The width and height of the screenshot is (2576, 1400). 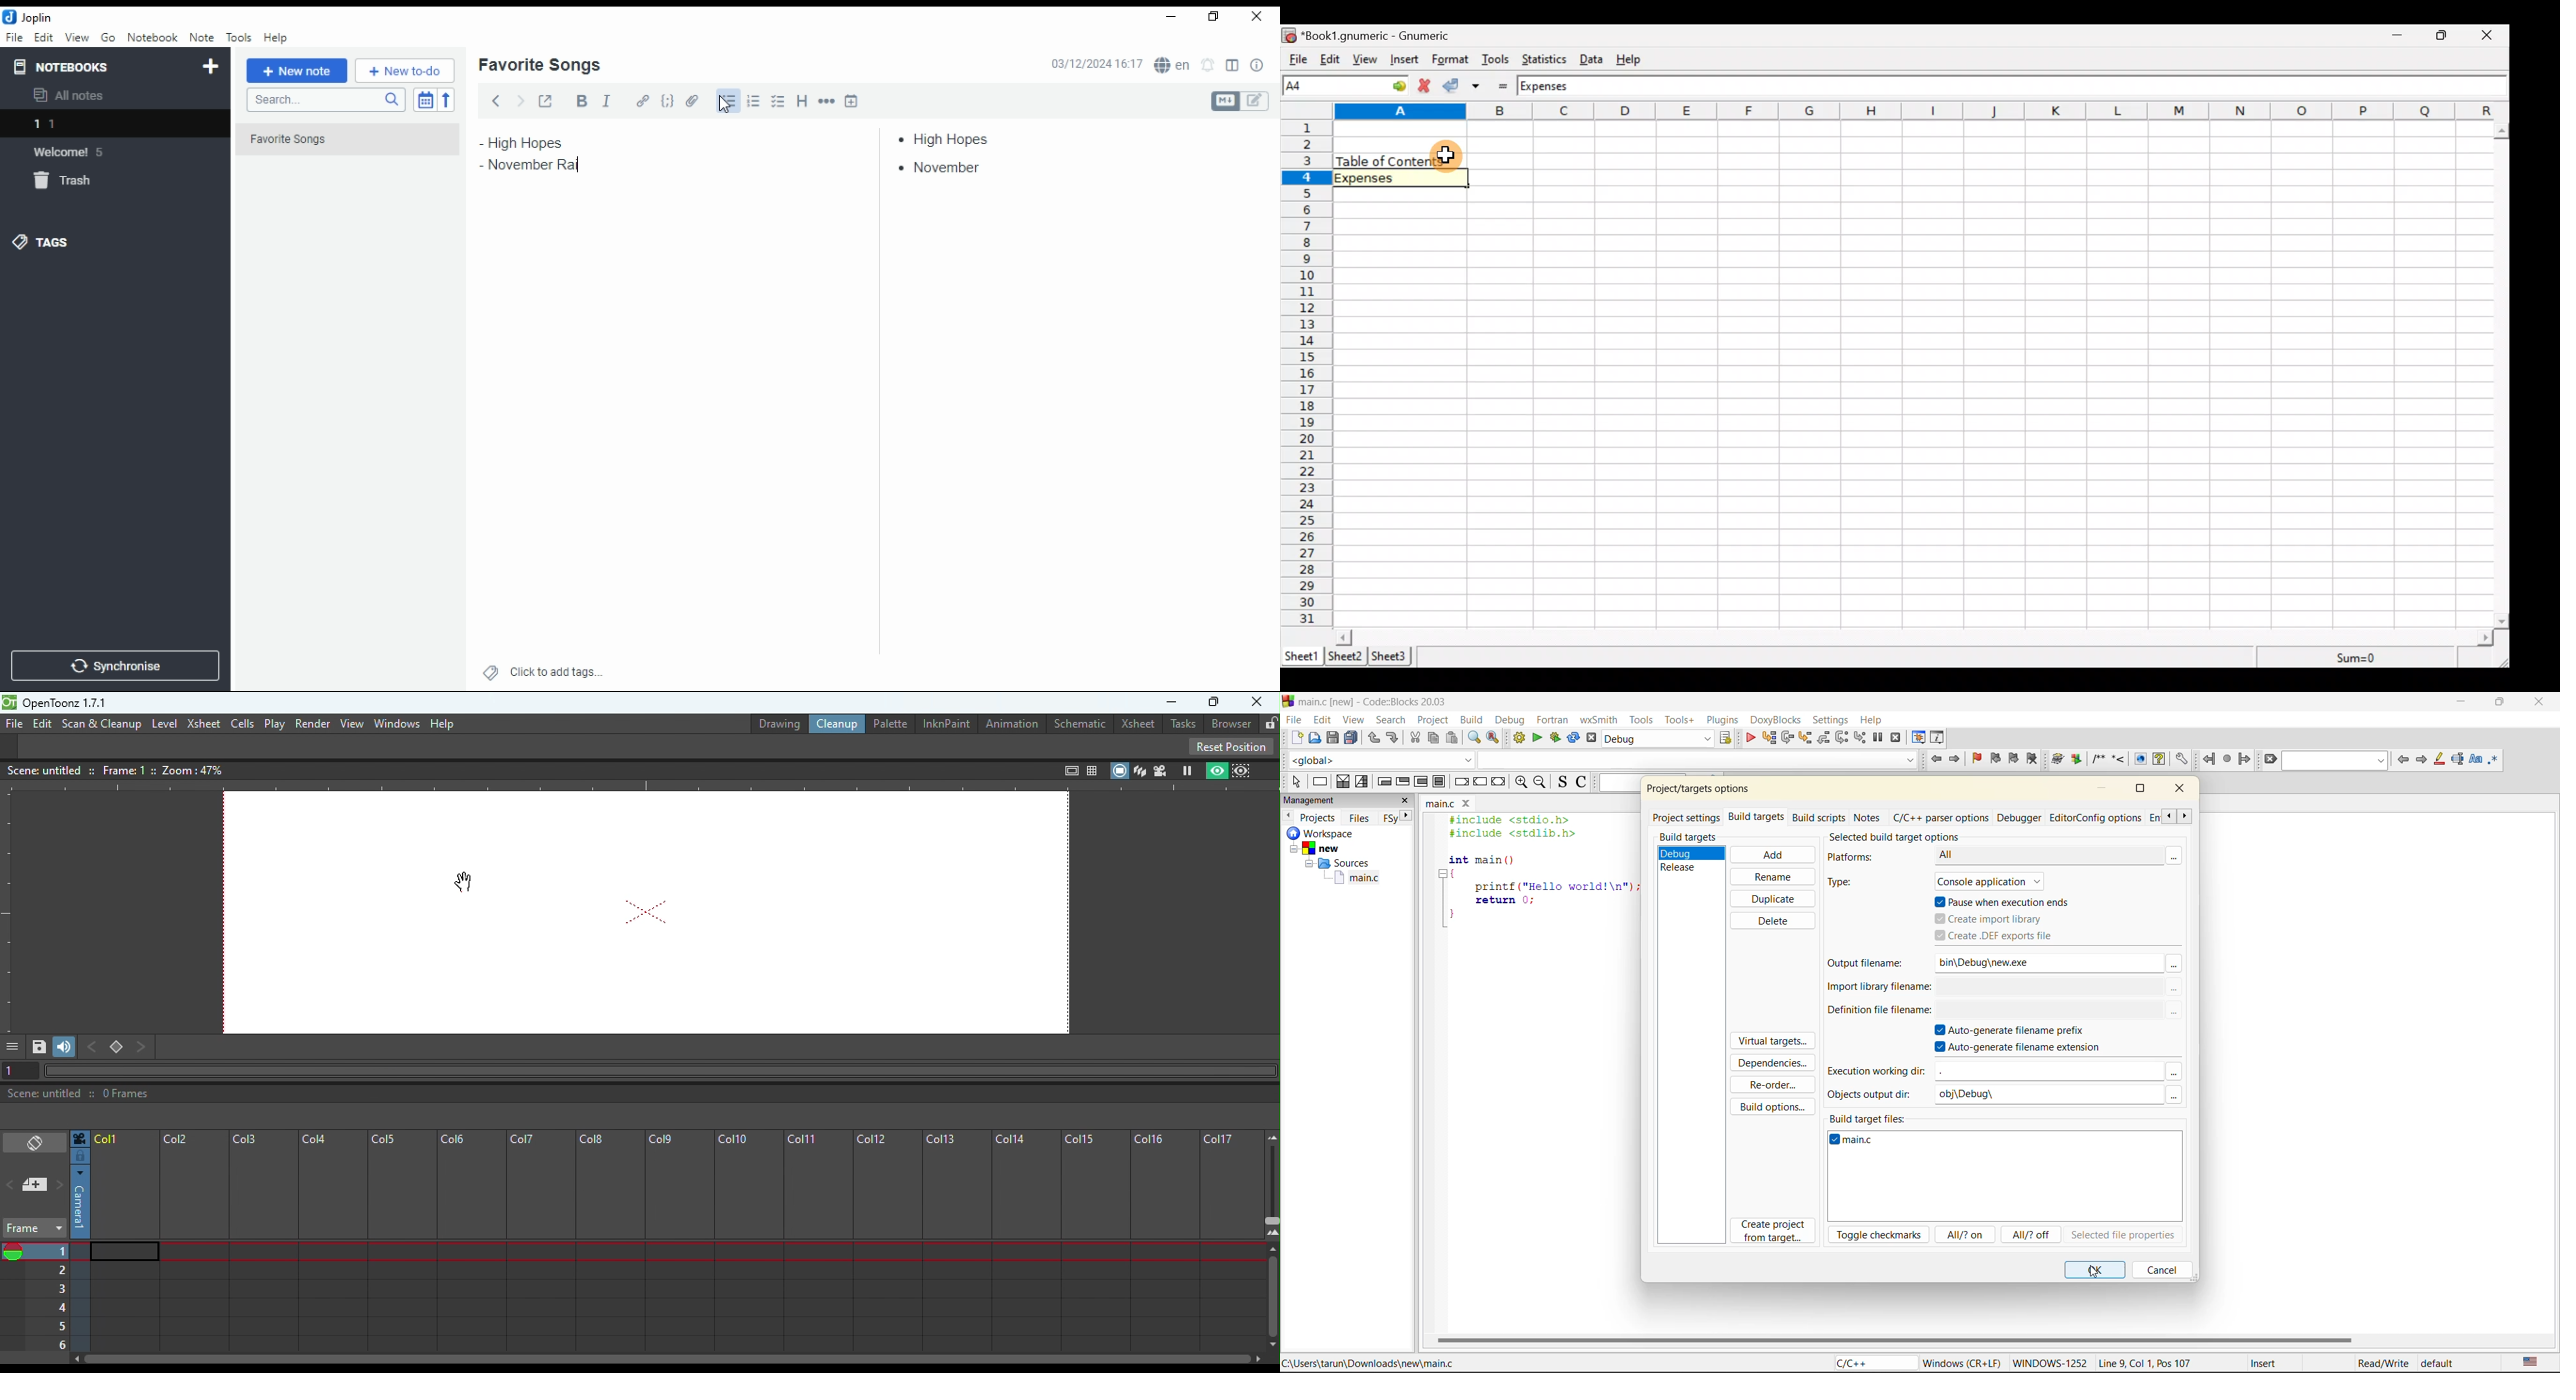 I want to click on november rain, so click(x=959, y=168).